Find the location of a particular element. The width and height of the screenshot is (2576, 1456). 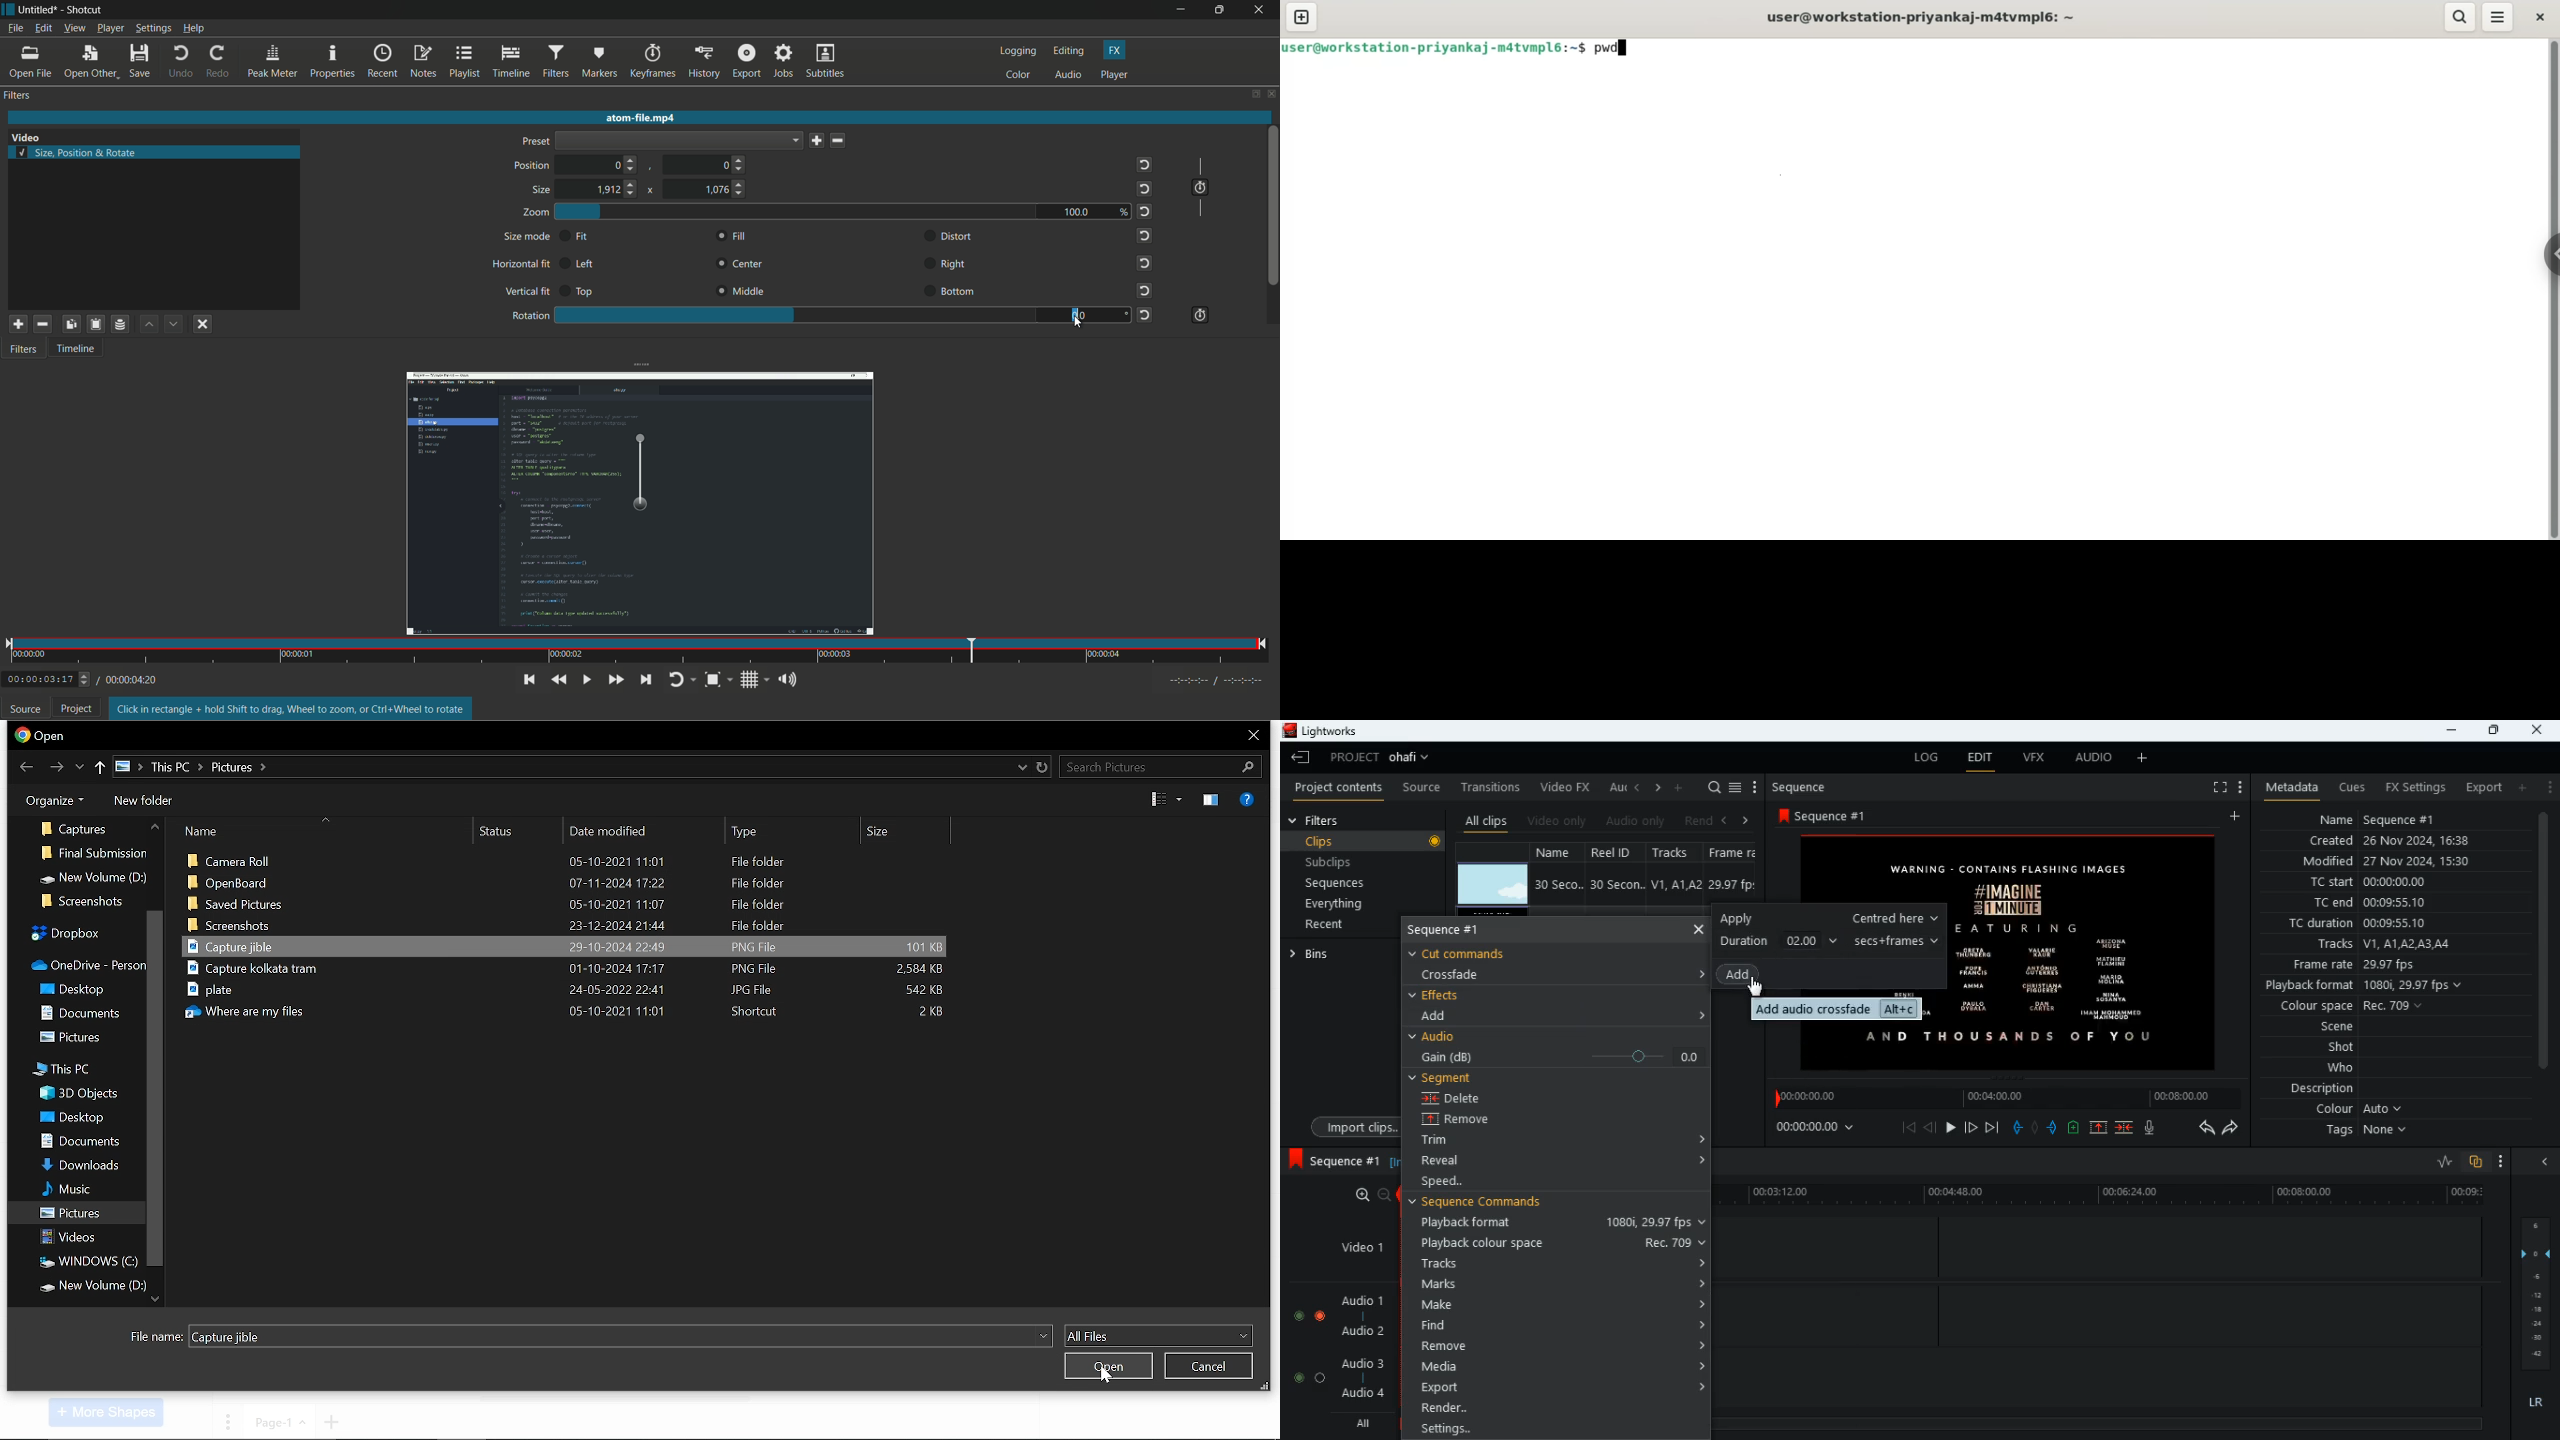

recent is located at coordinates (382, 61).